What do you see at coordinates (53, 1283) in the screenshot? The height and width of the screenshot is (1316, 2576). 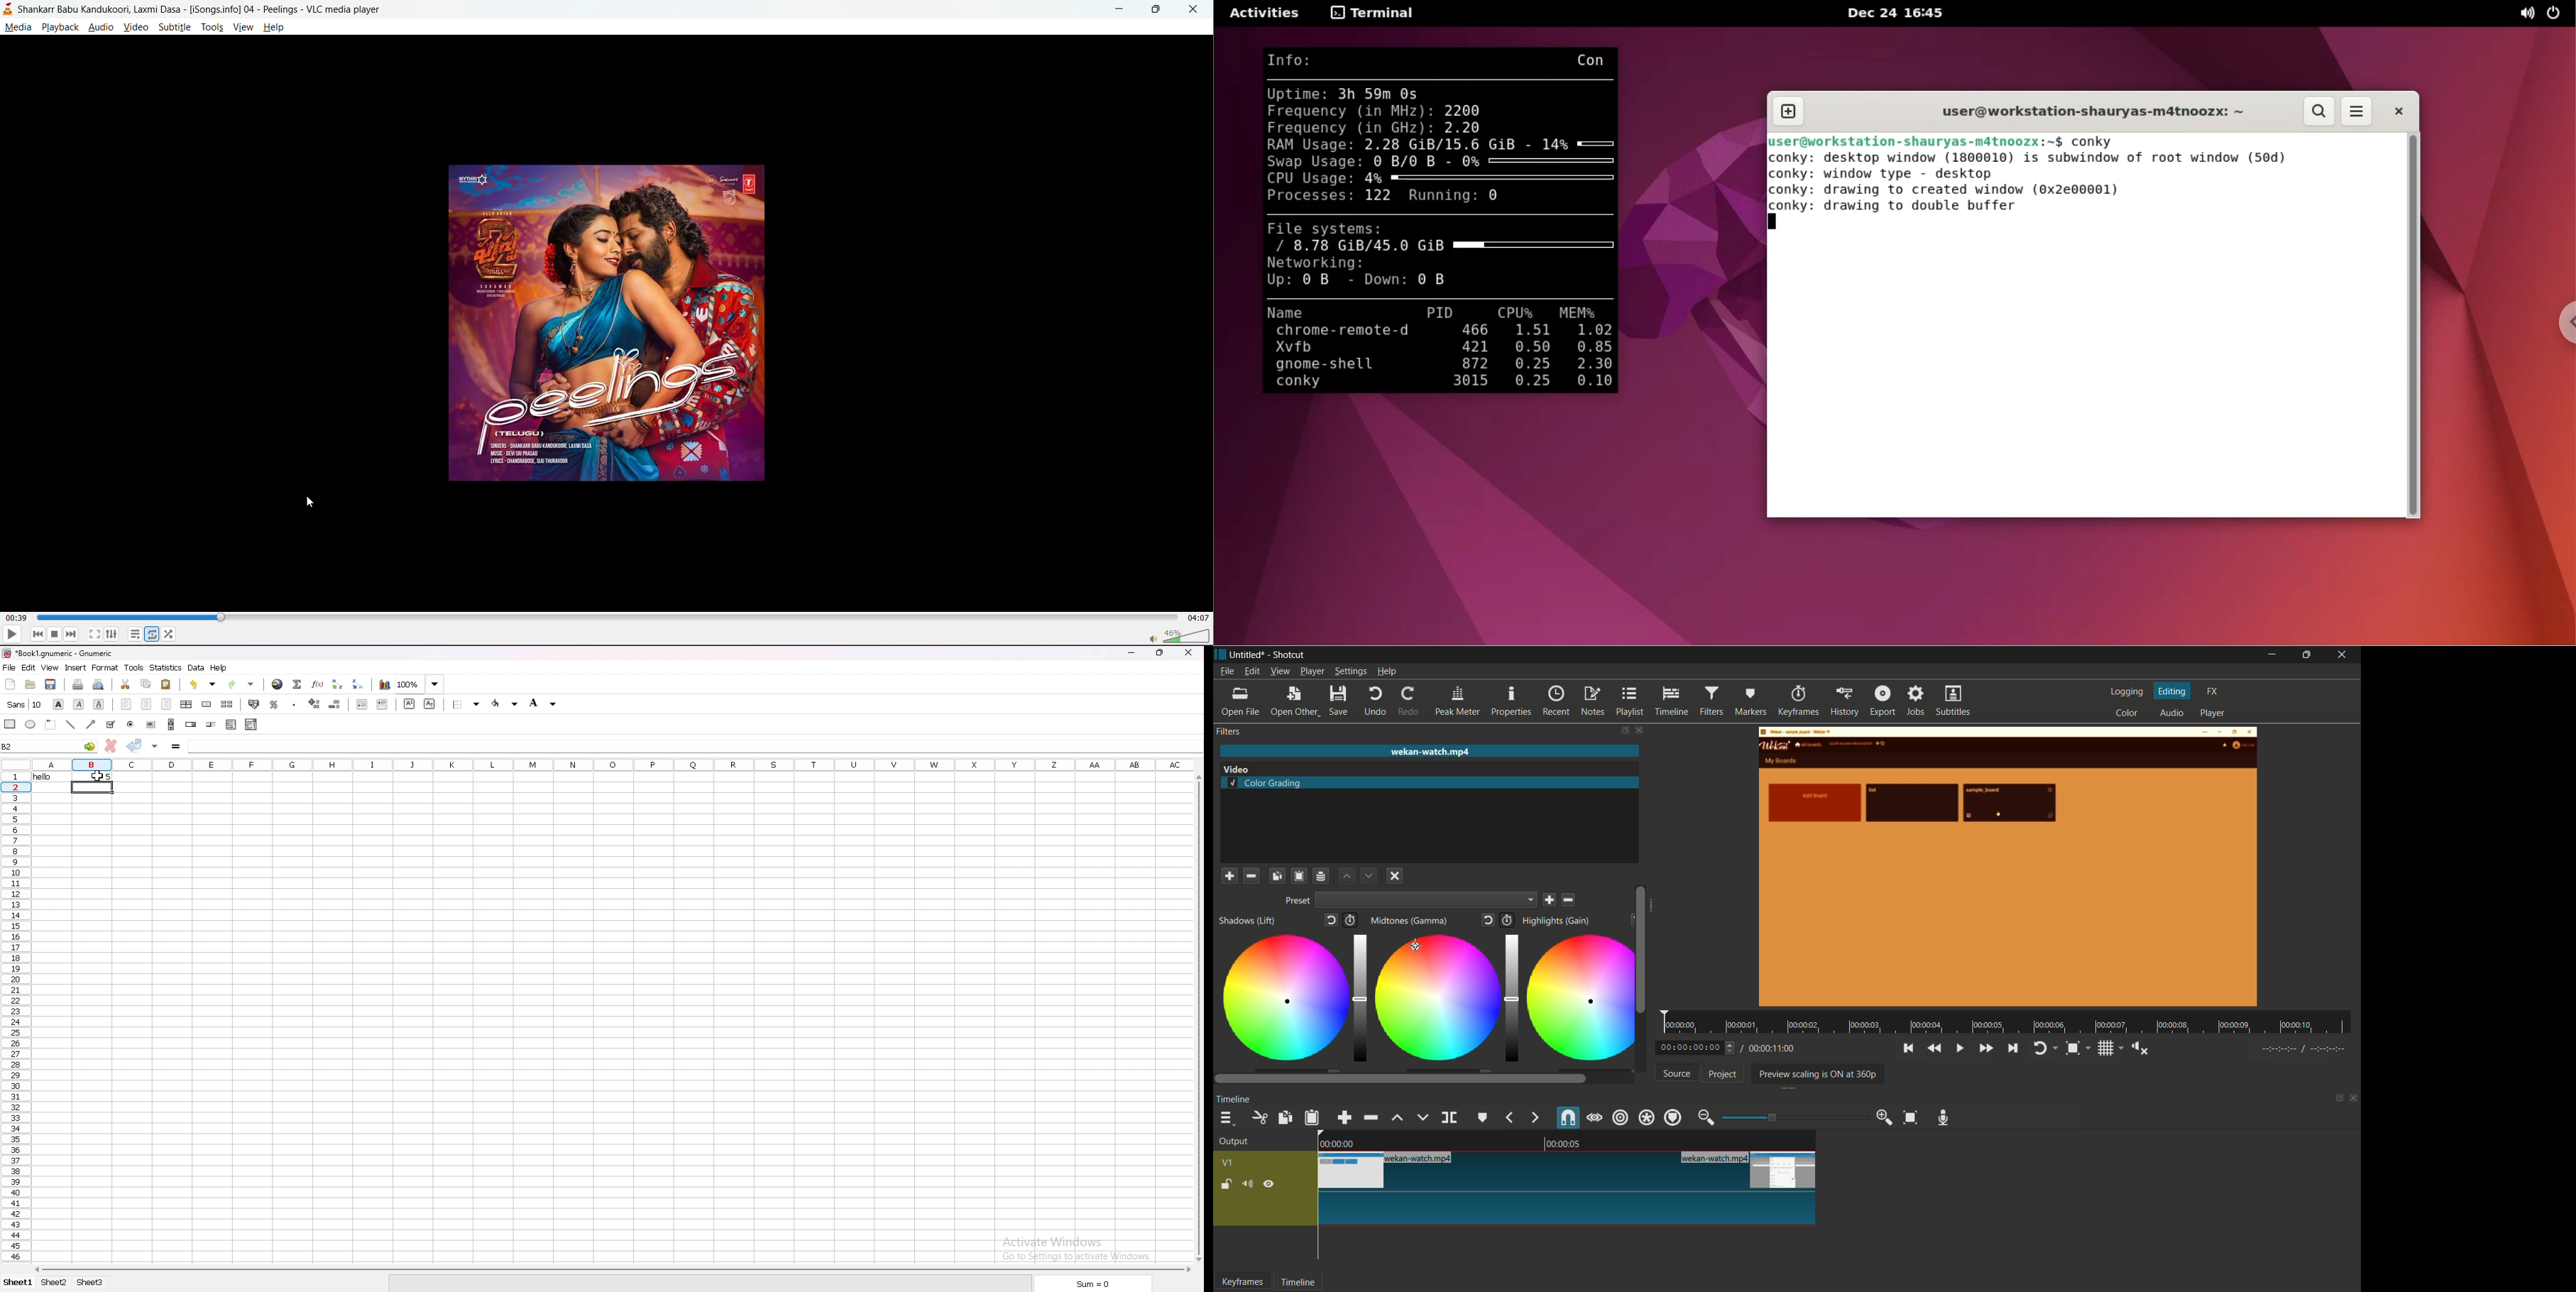 I see `tab` at bounding box center [53, 1283].